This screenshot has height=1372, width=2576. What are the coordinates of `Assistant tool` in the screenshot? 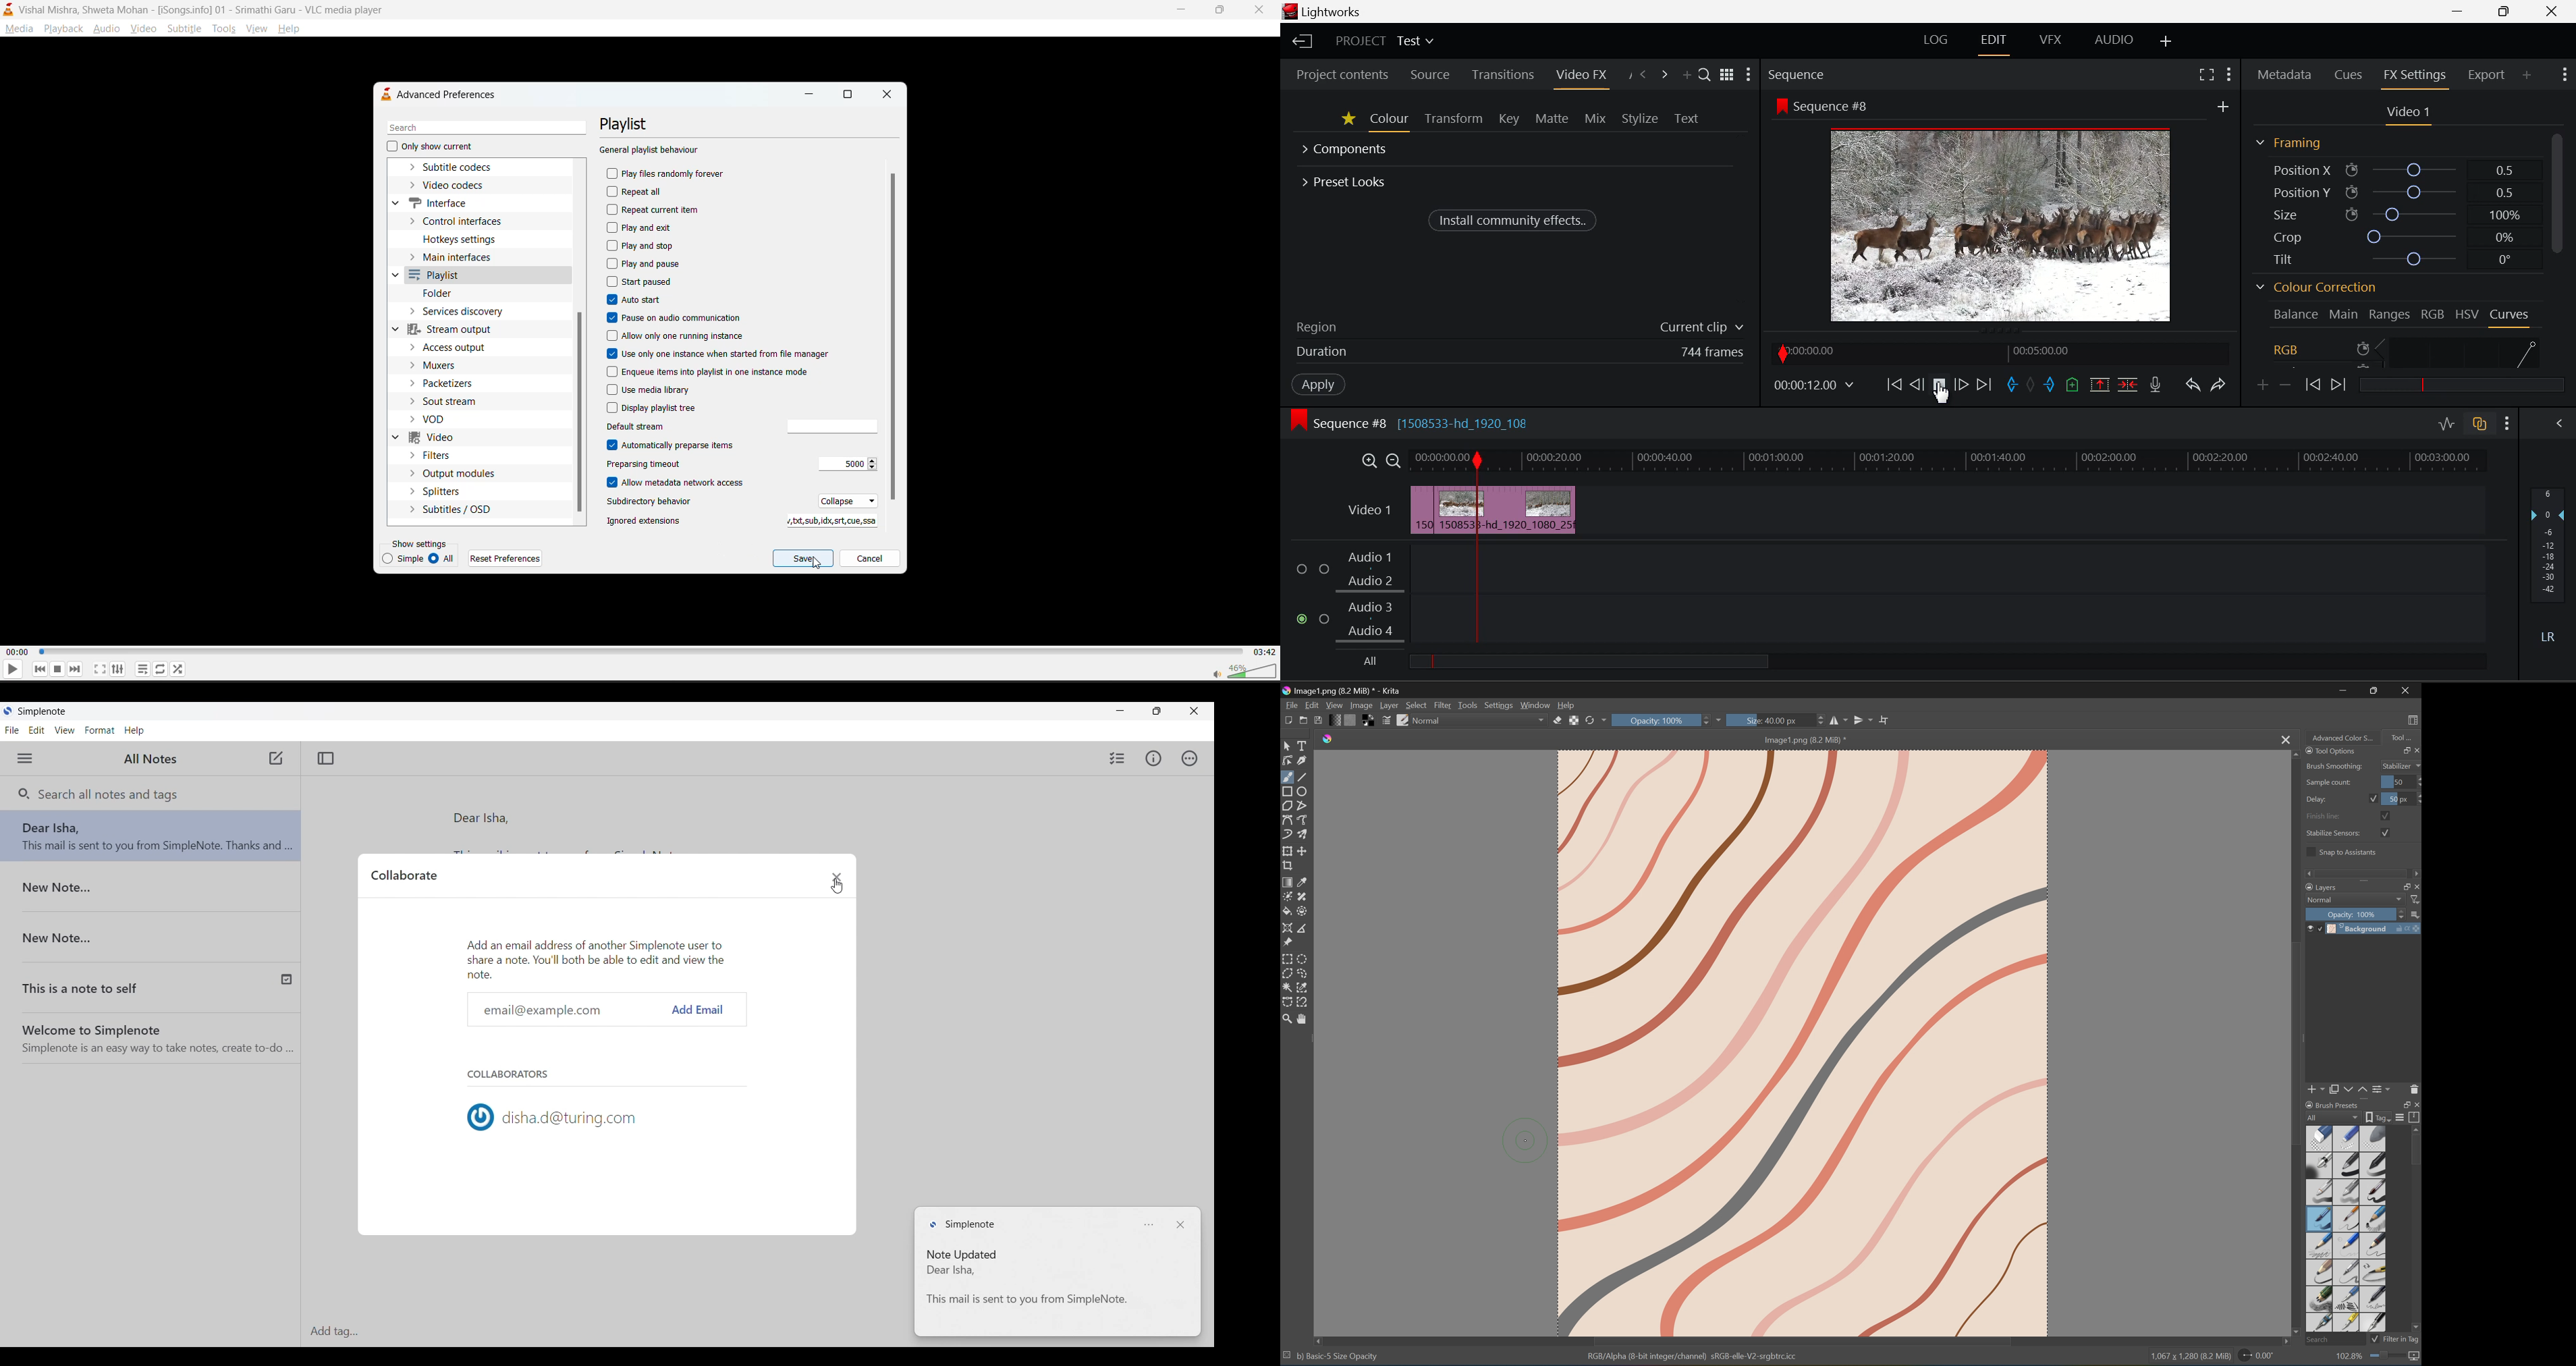 It's located at (1288, 928).